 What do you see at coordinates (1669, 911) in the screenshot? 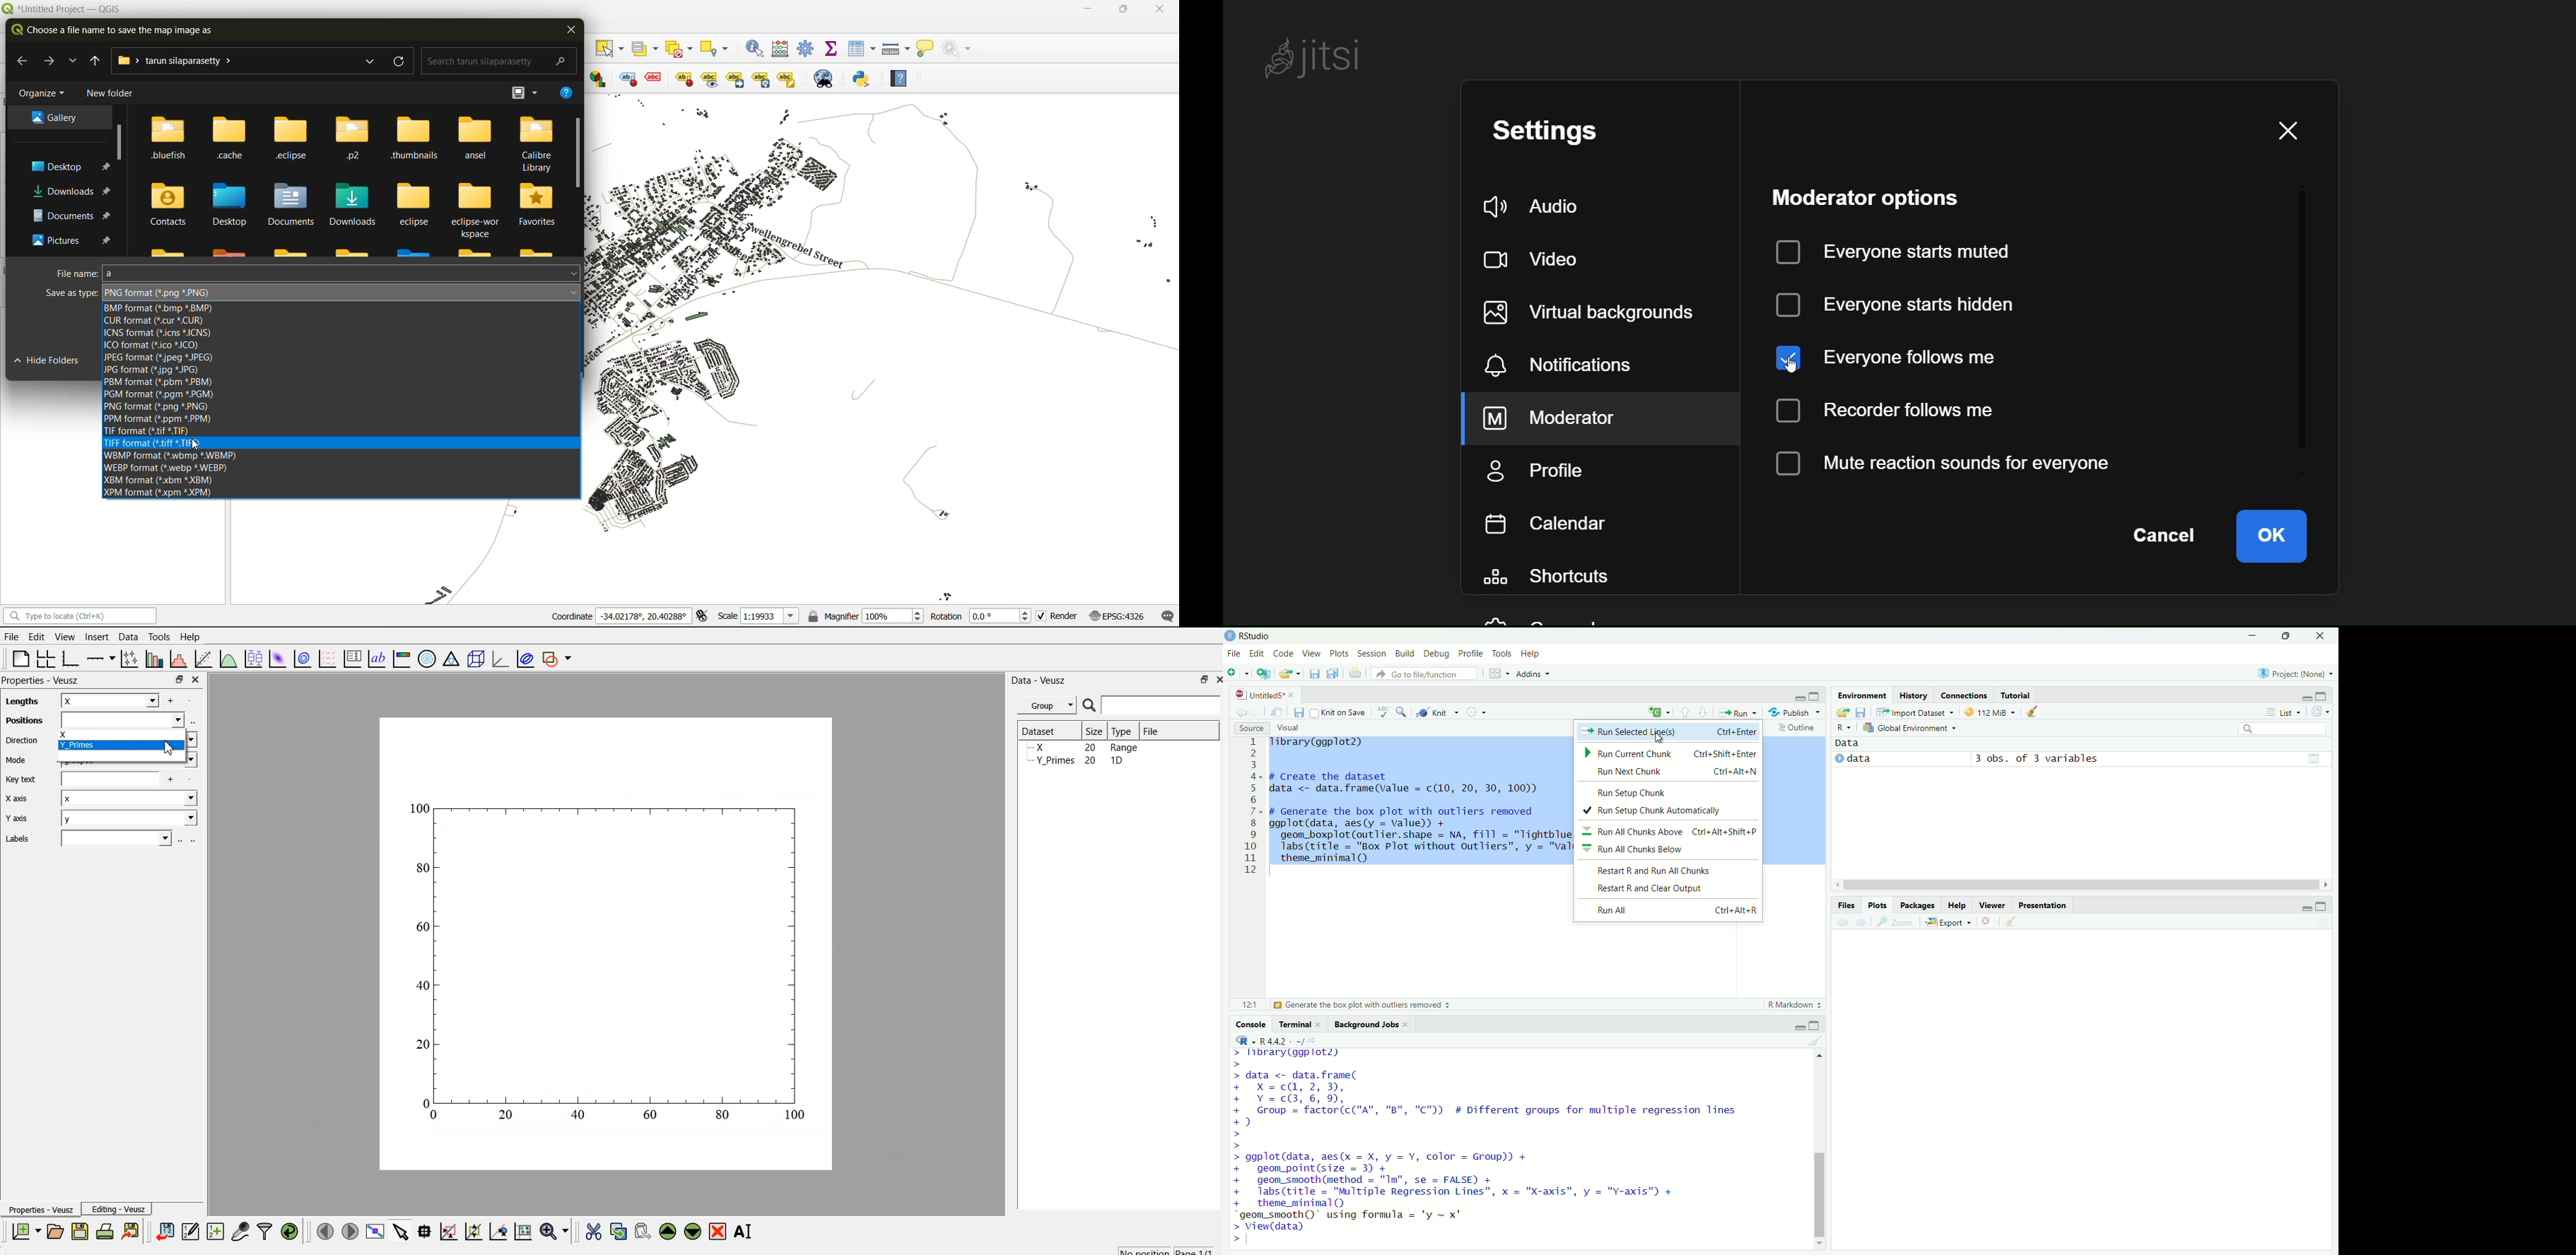
I see `Run All Ctri+Alt+R` at bounding box center [1669, 911].